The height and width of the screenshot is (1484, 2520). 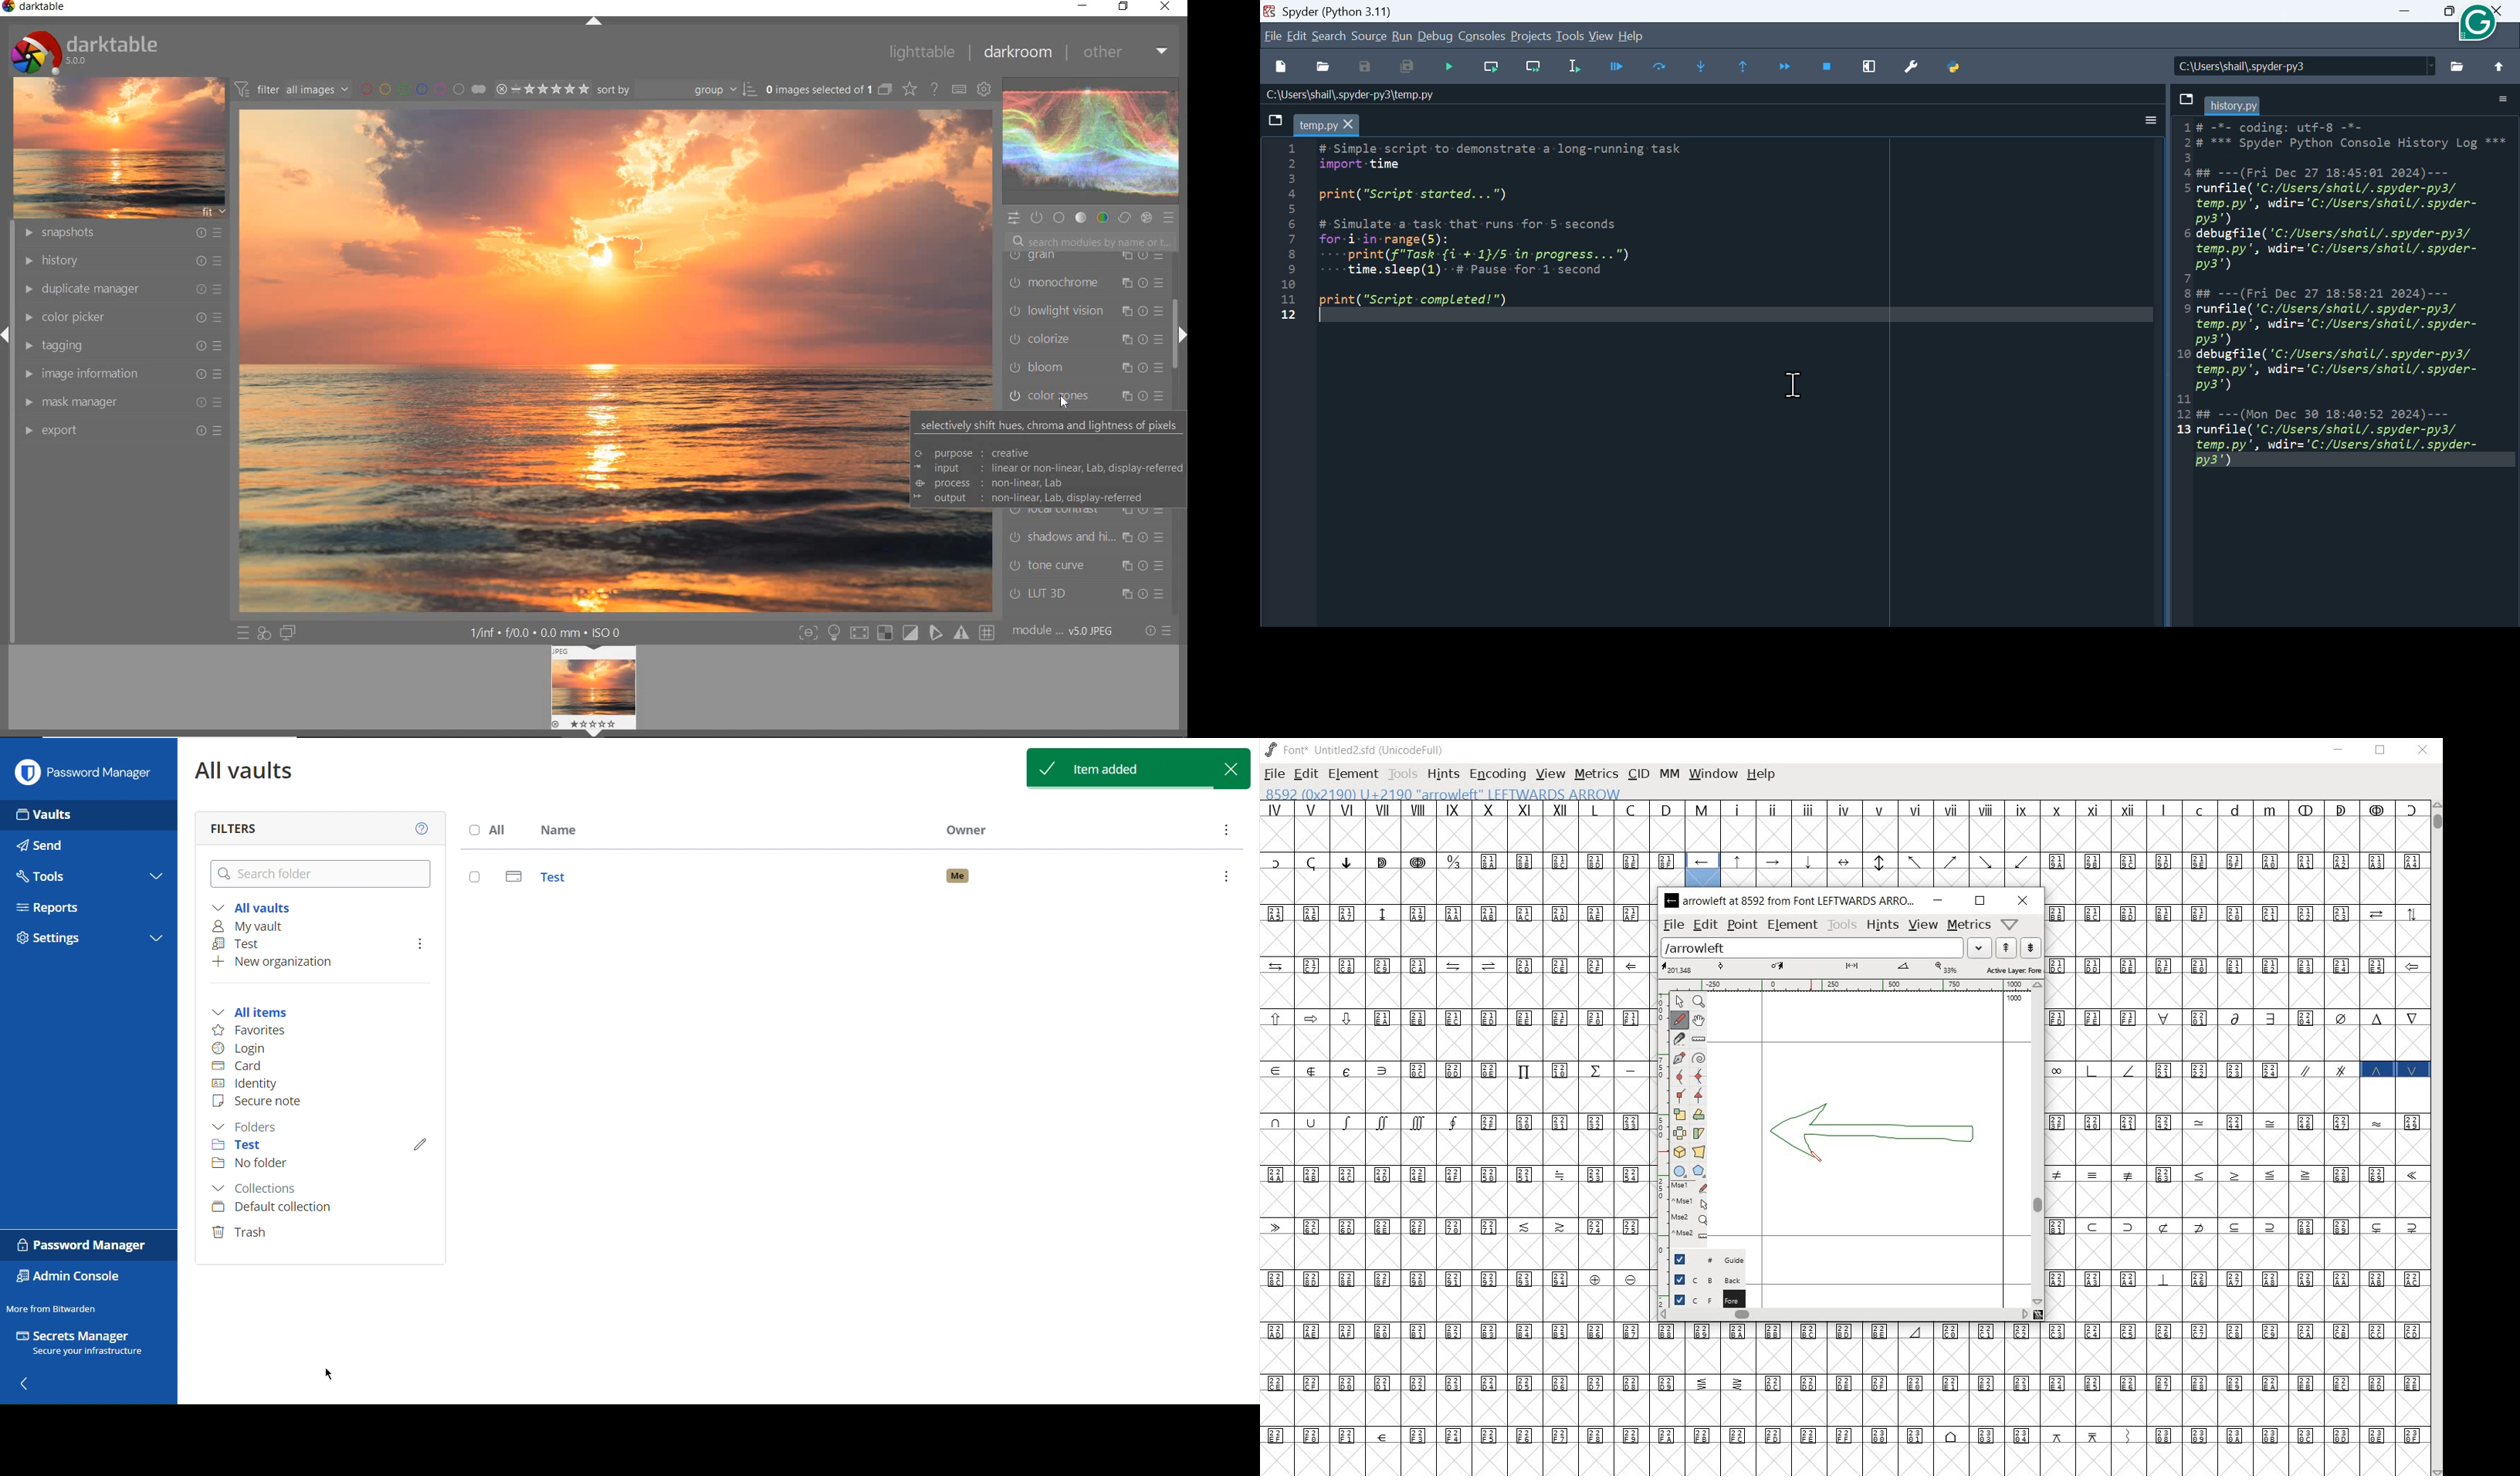 I want to click on SELECTED IMAGE RANGE RATING, so click(x=543, y=88).